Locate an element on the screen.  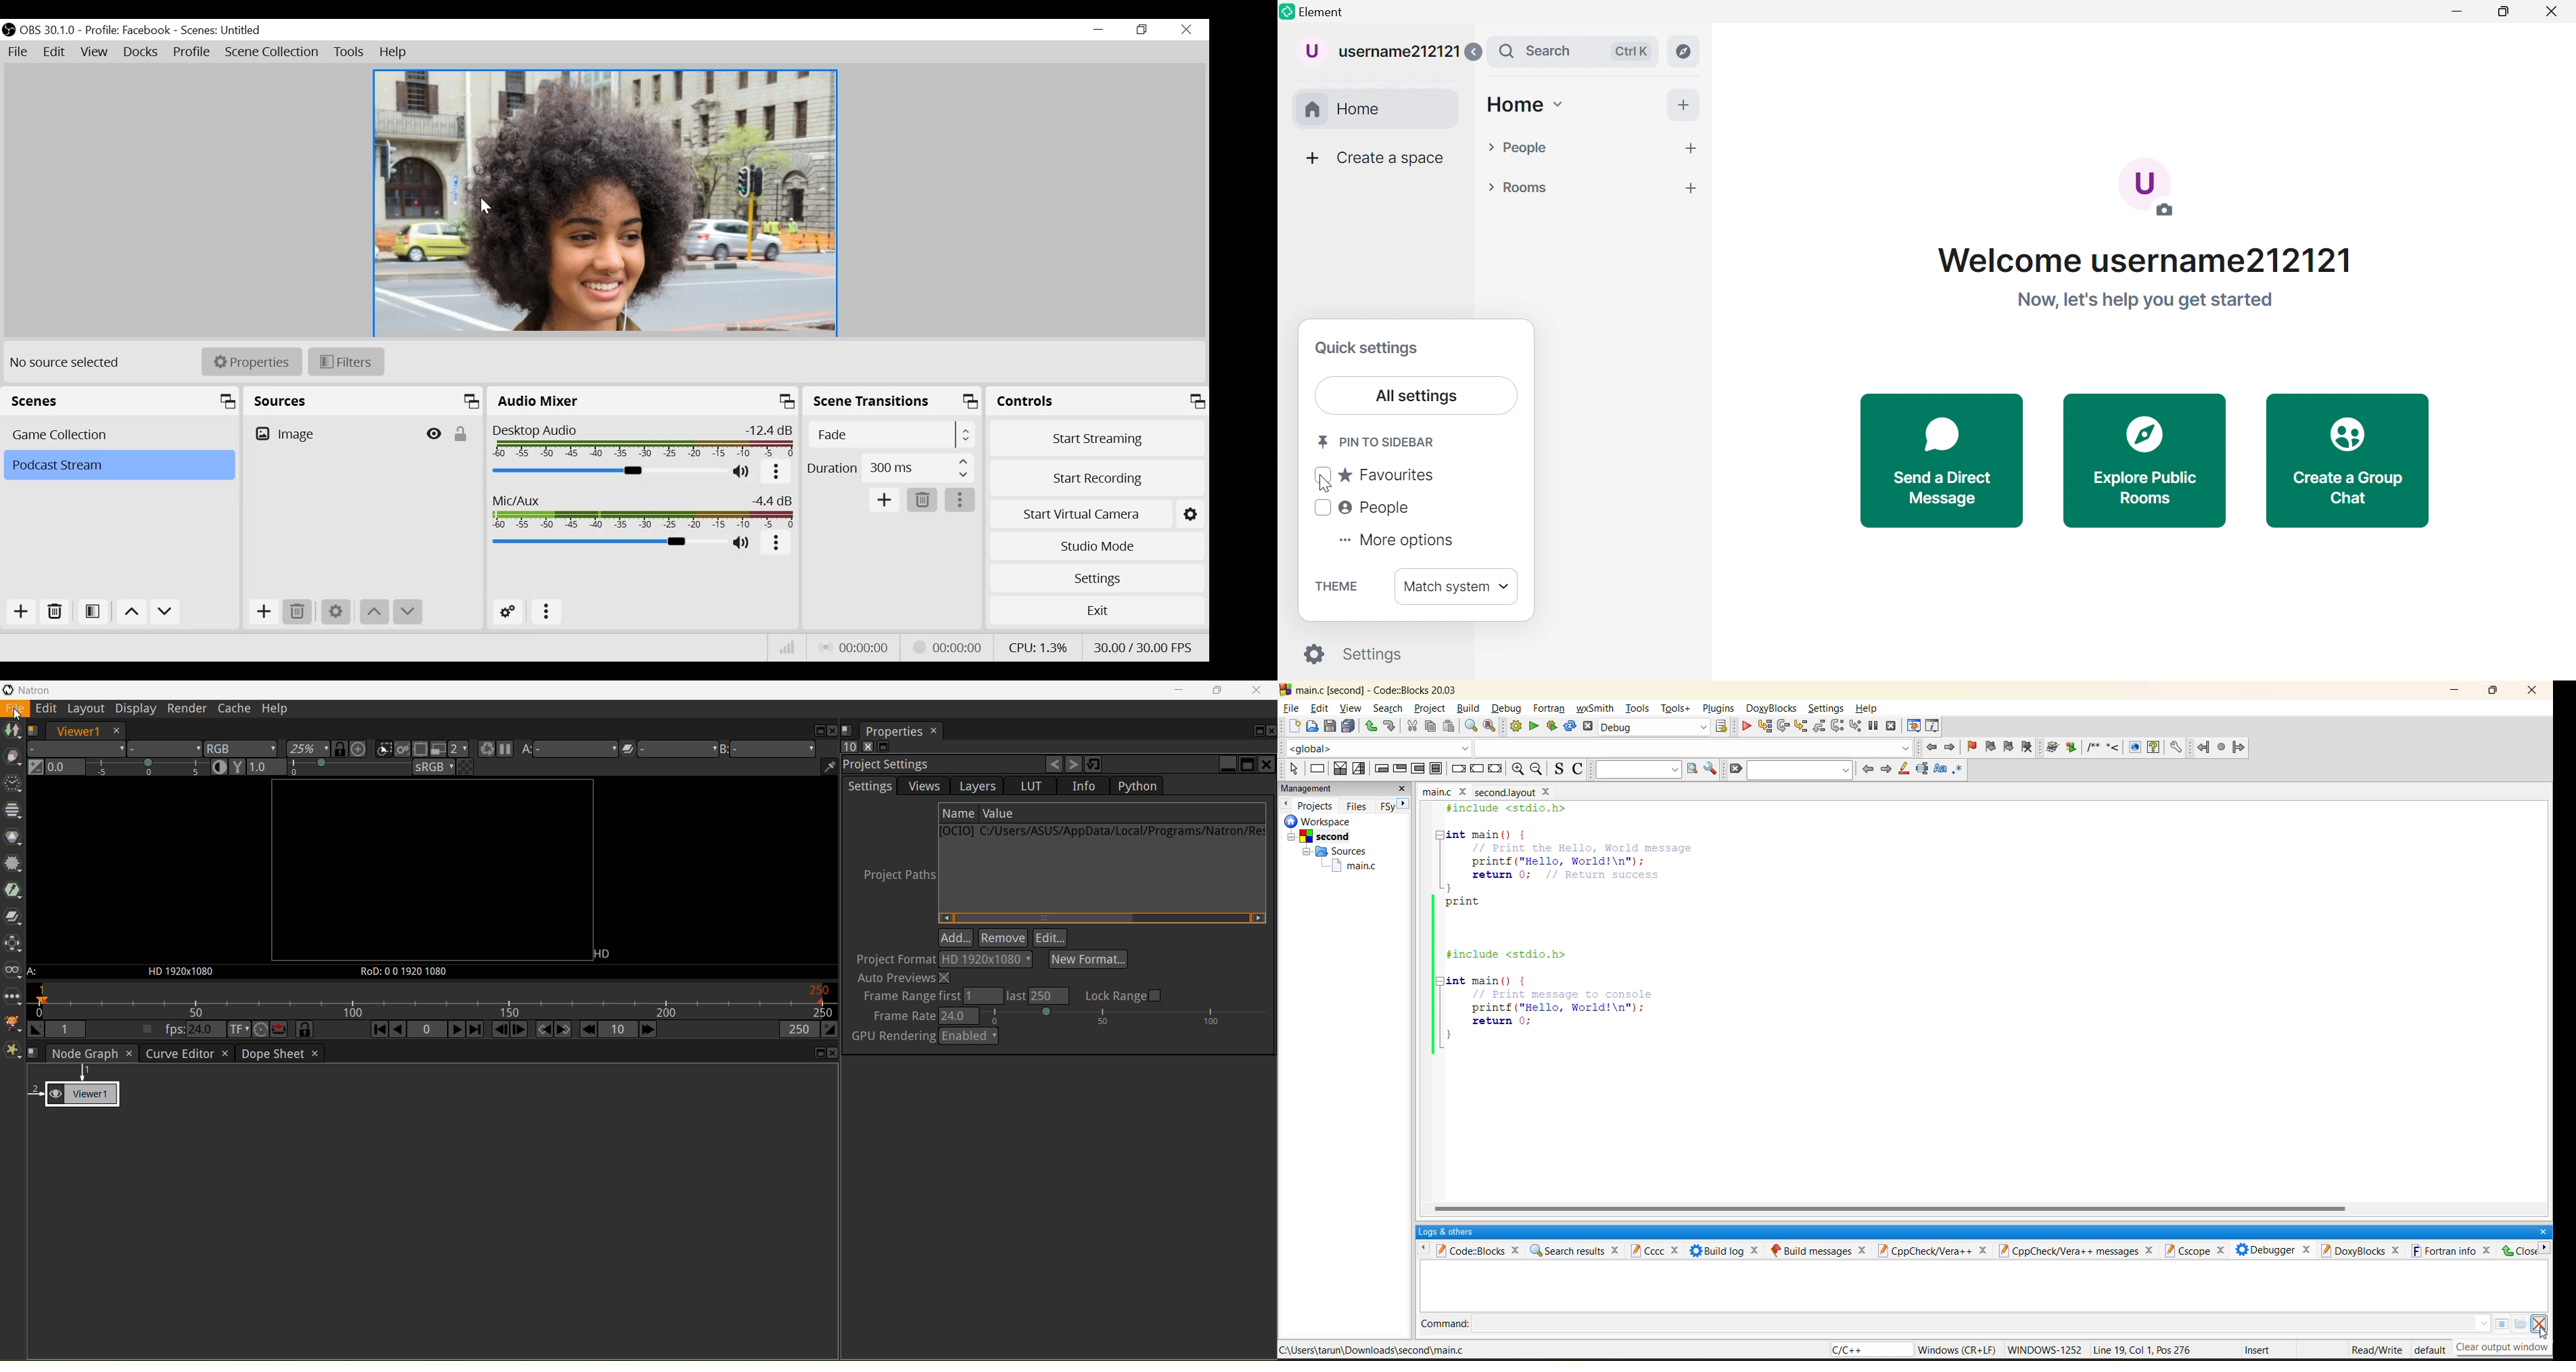
fortran is located at coordinates (1549, 708).